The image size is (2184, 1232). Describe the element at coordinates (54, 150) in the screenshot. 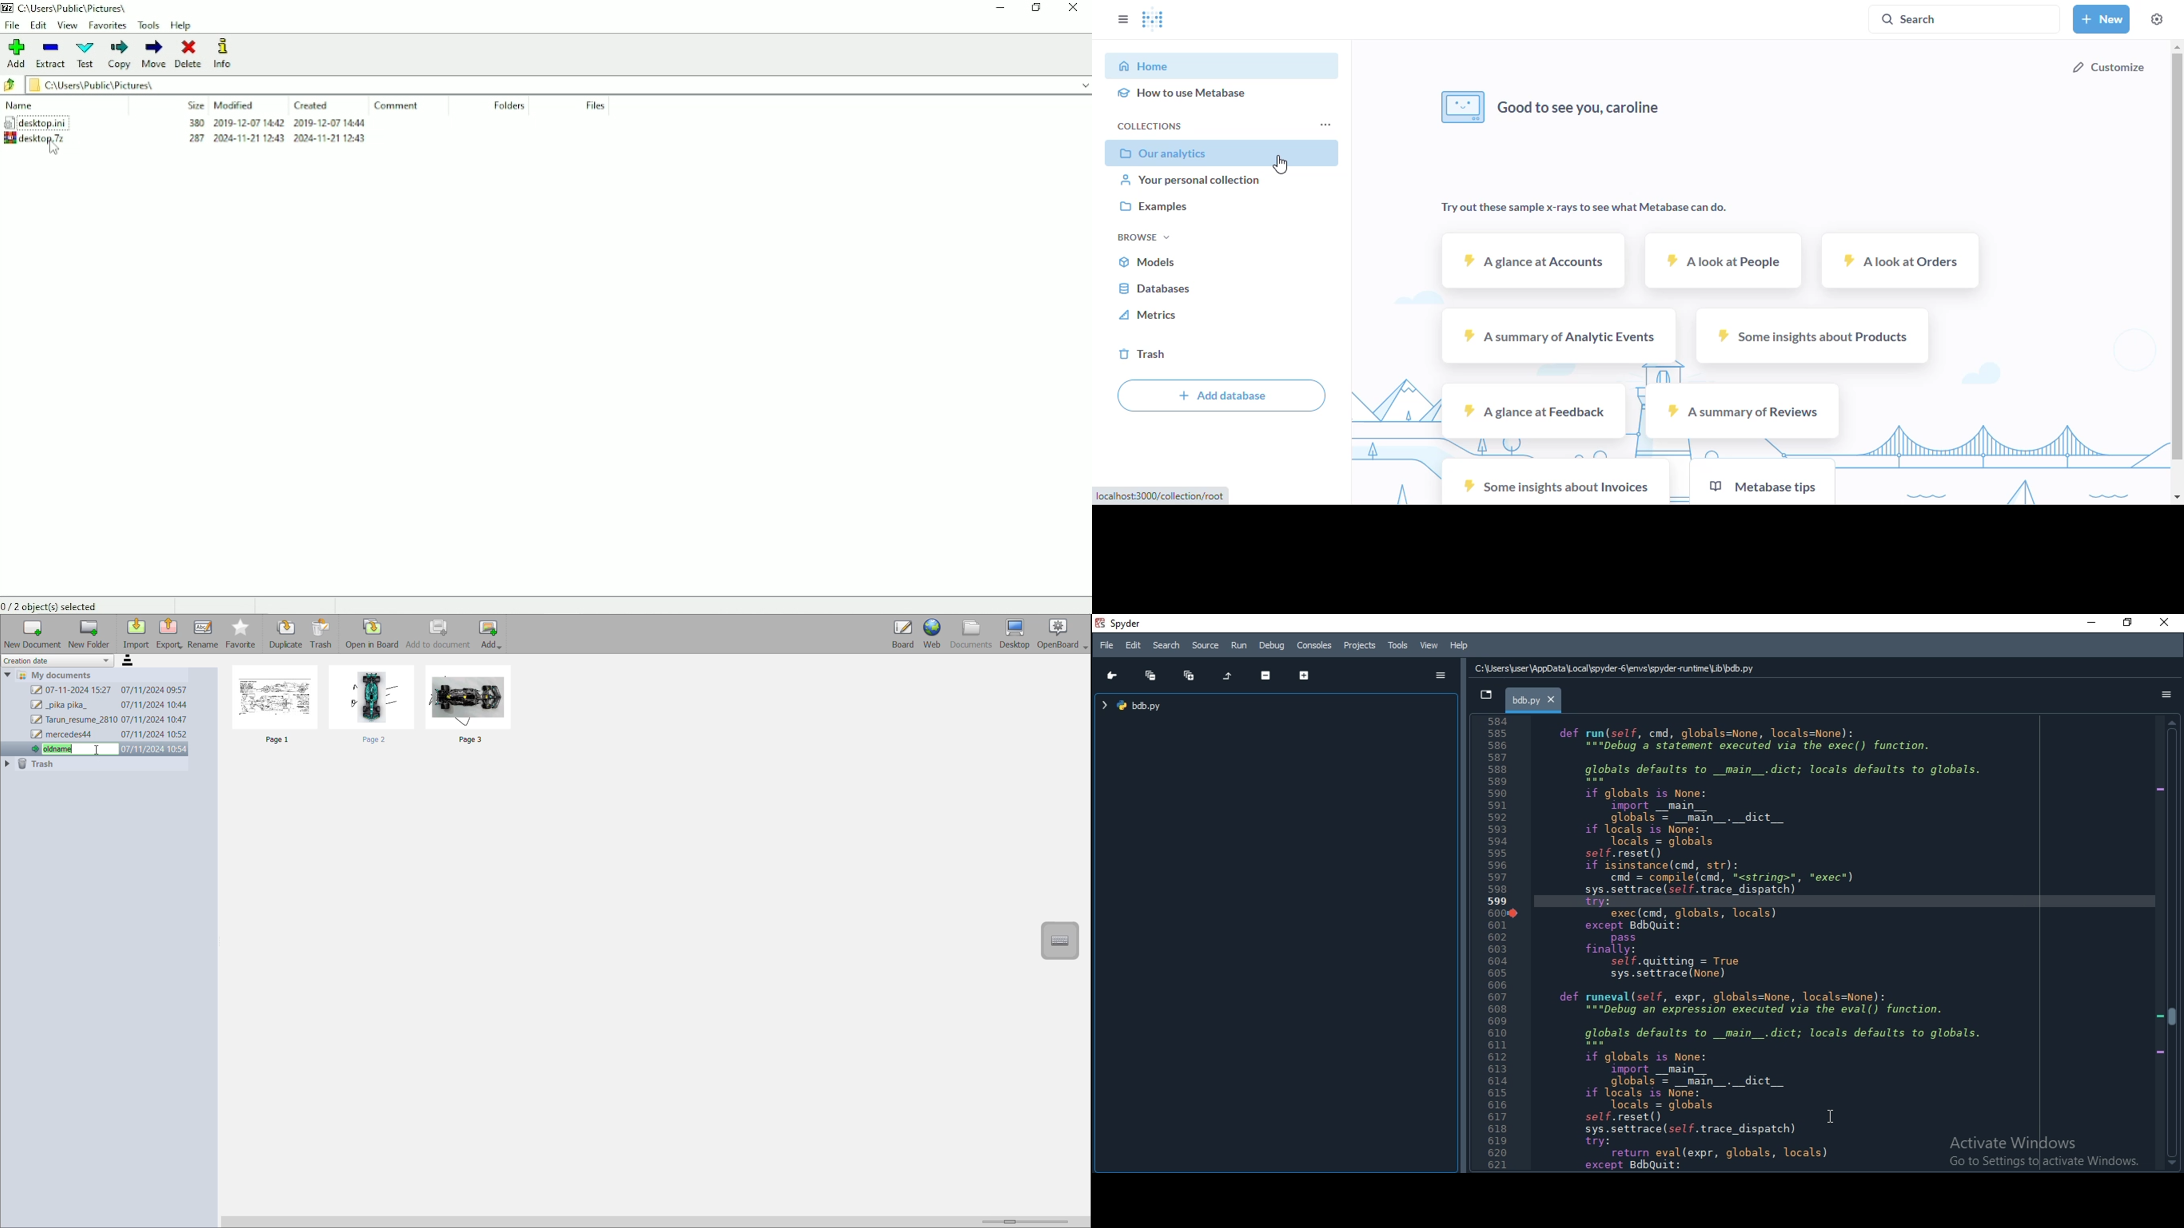

I see `cursor` at that location.